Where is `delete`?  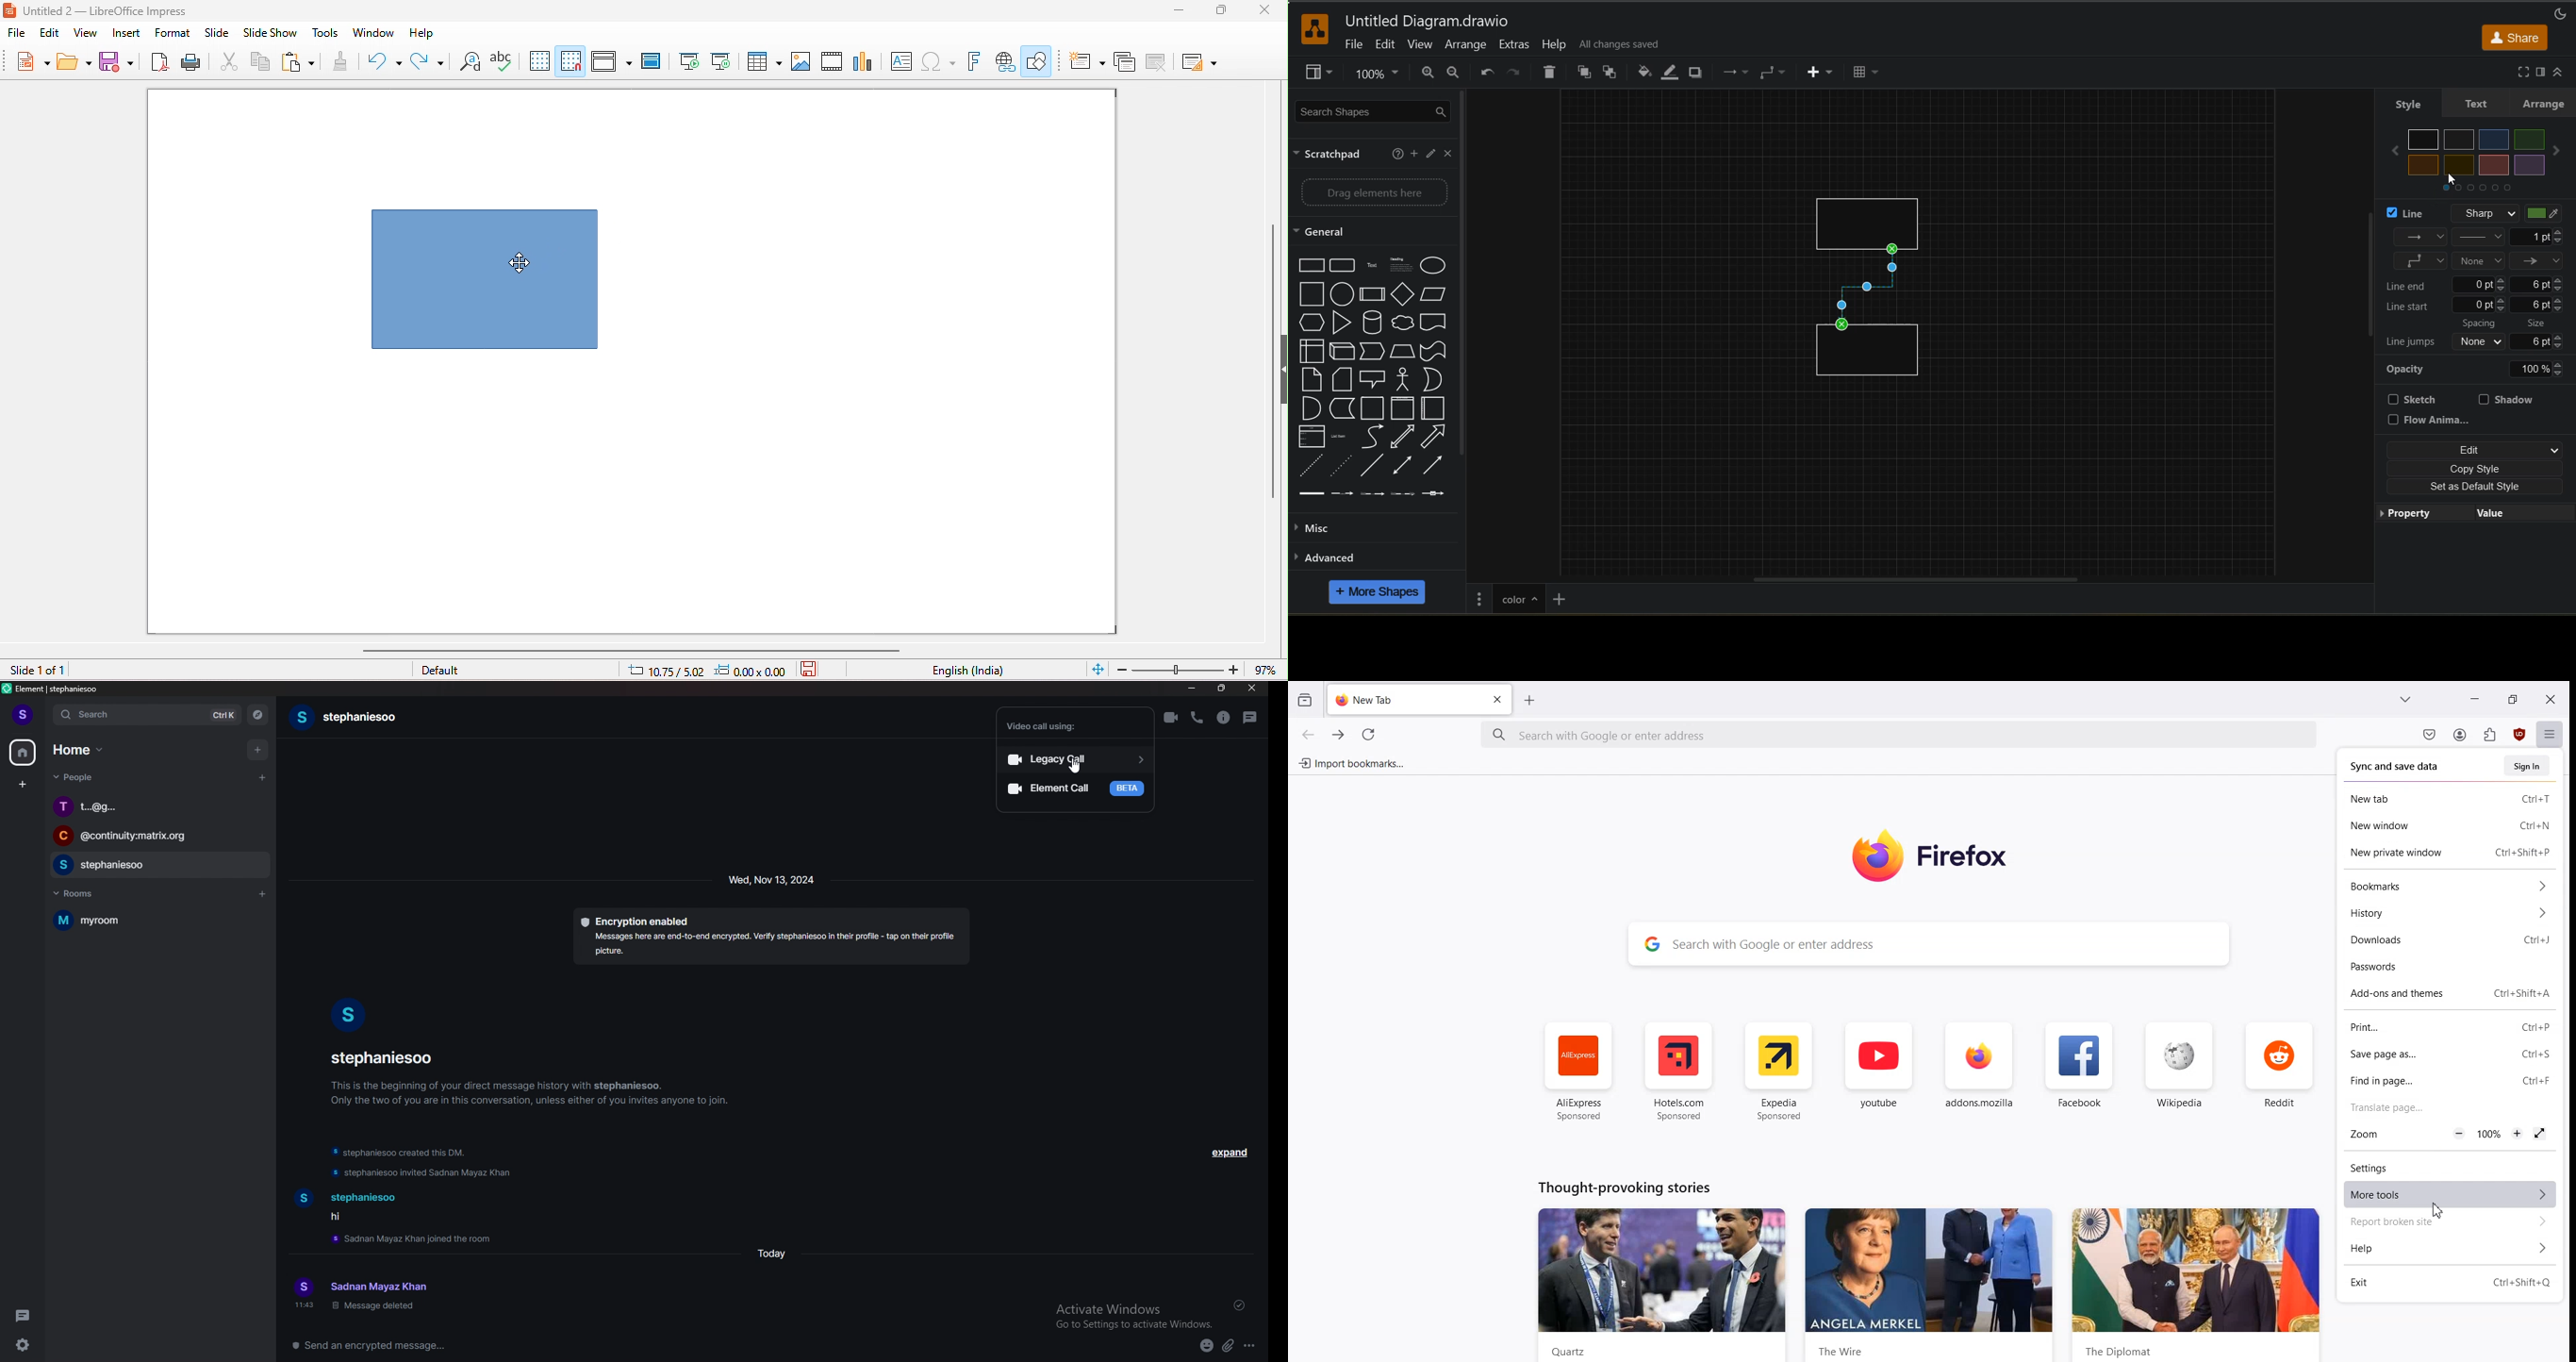
delete is located at coordinates (1552, 74).